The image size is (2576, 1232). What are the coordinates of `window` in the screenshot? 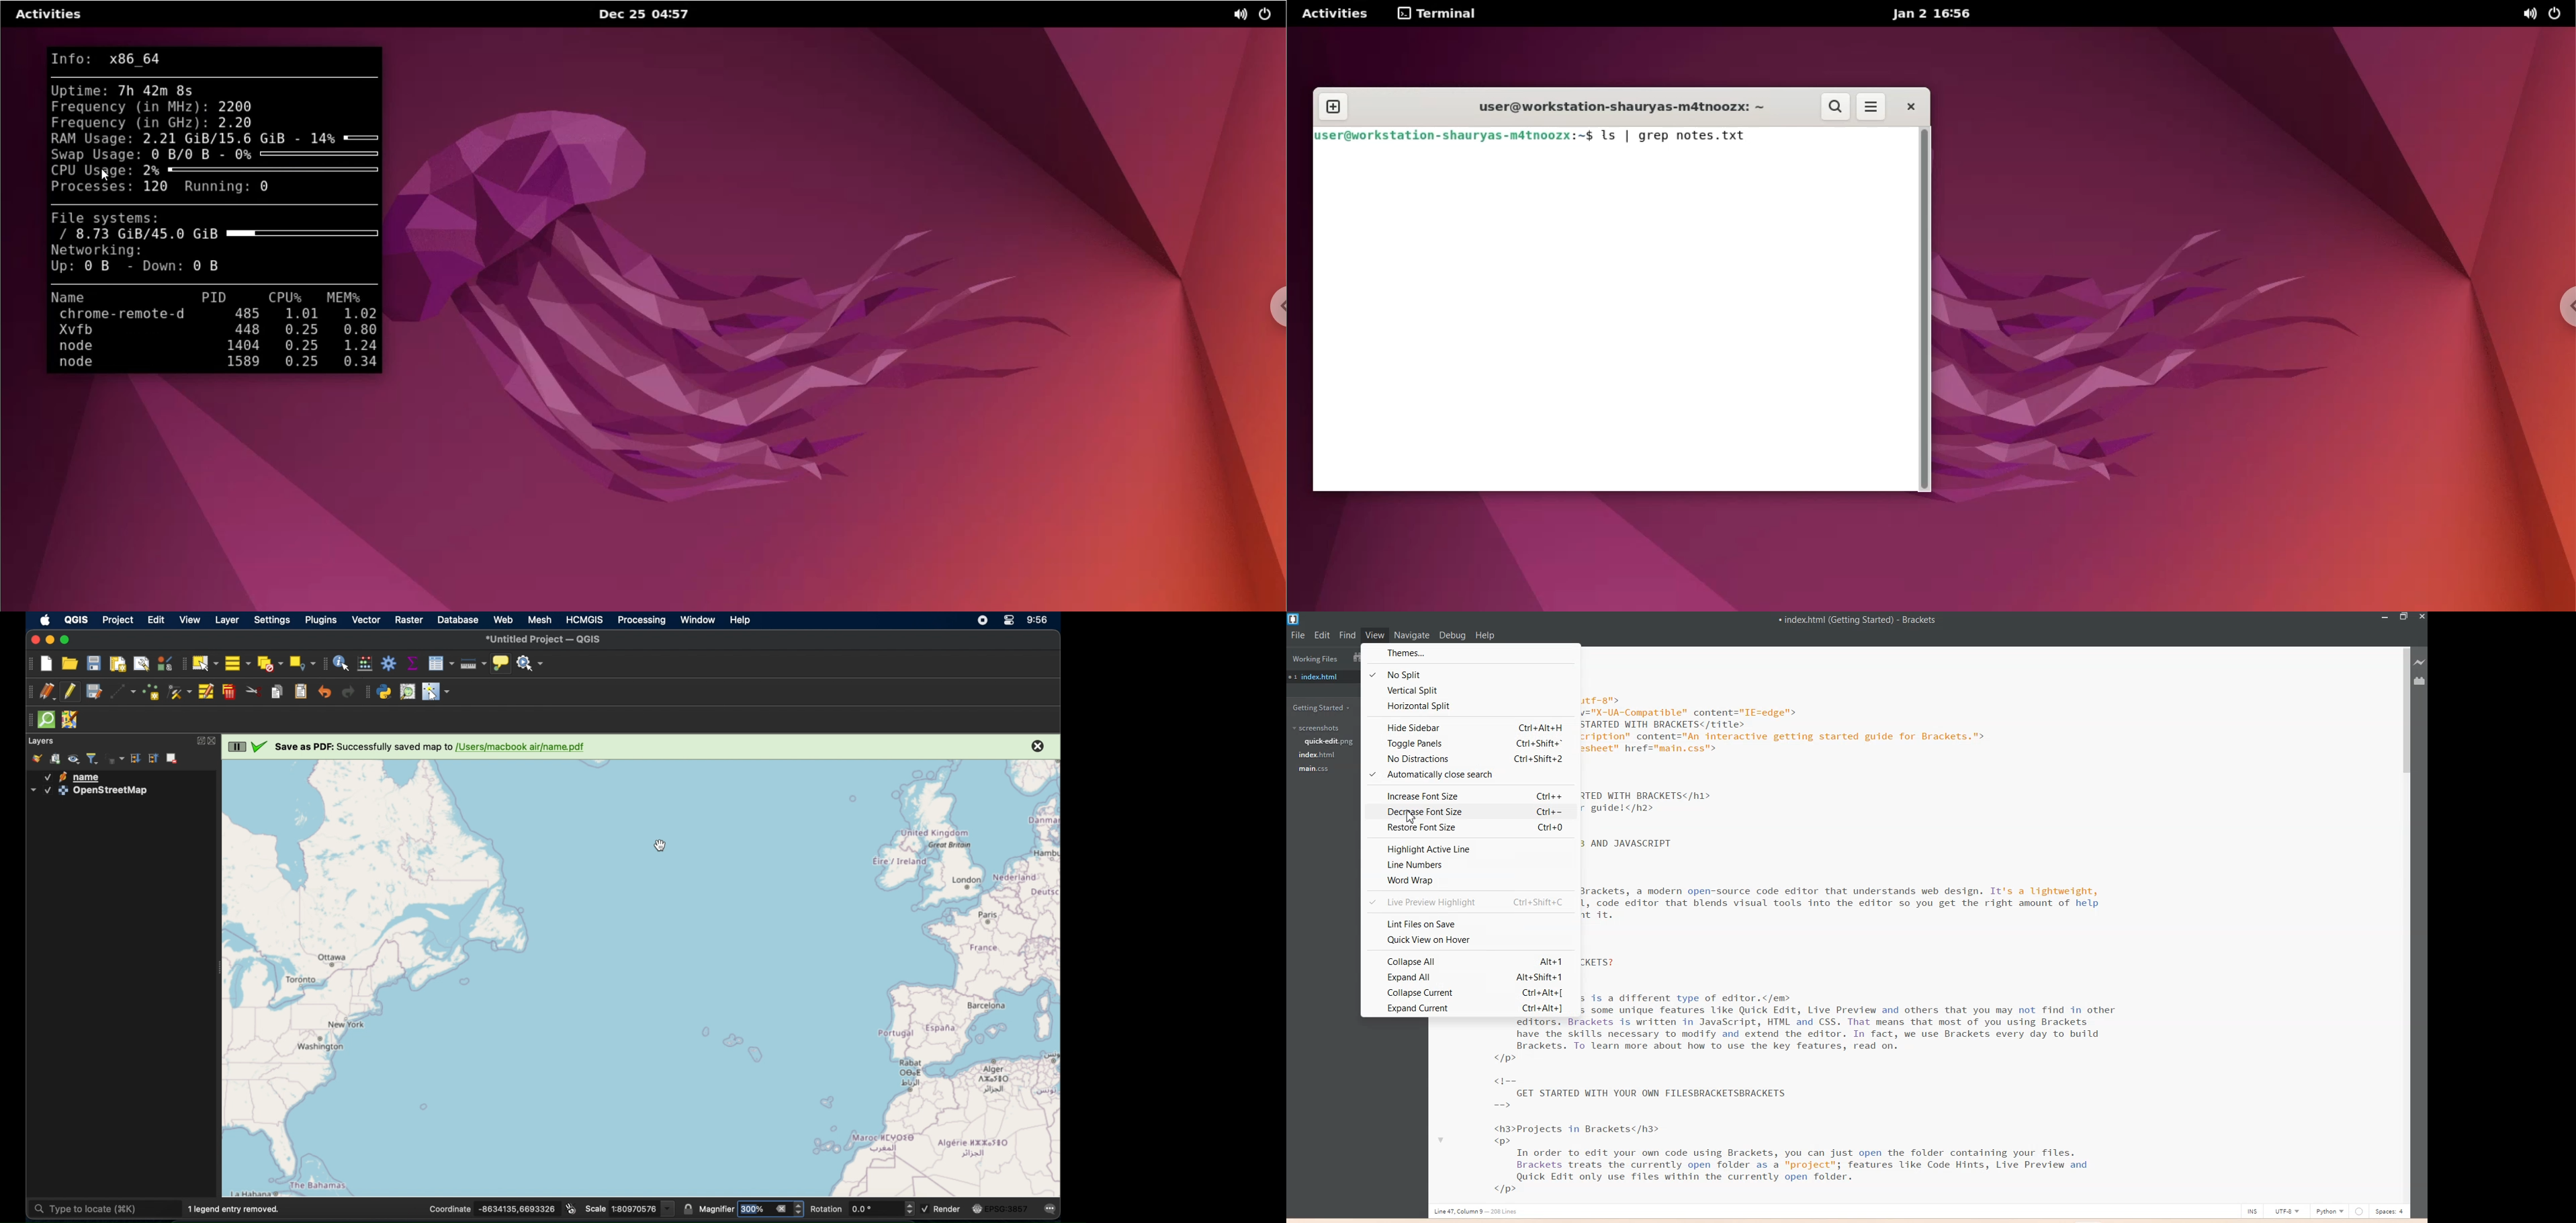 It's located at (697, 619).